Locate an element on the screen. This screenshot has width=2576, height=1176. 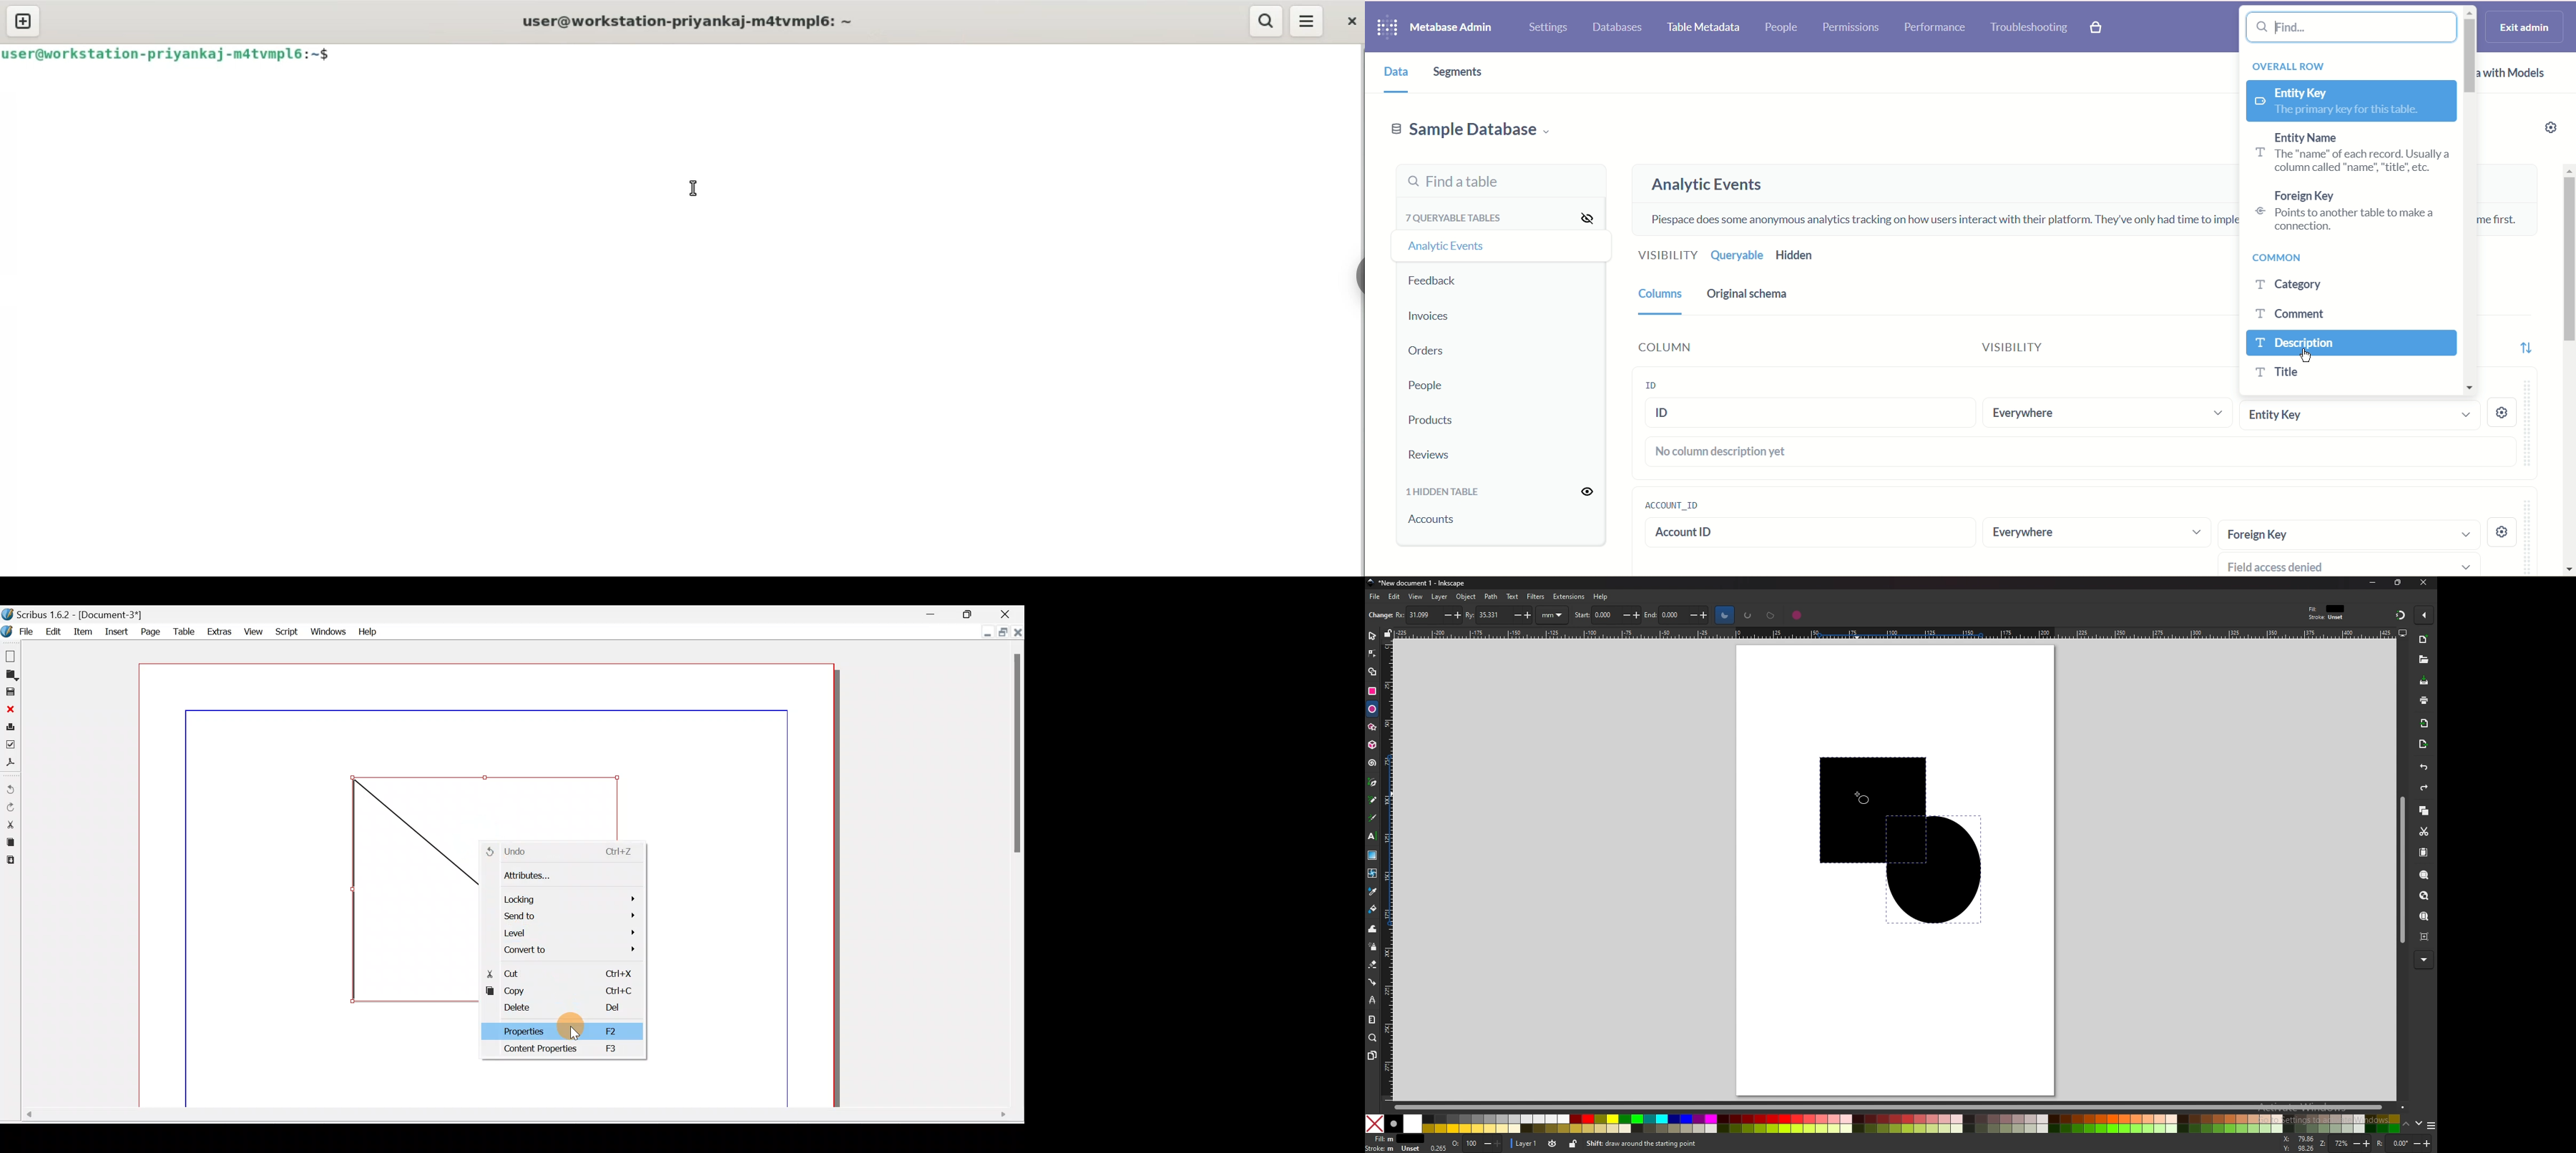
display options is located at coordinates (2402, 632).